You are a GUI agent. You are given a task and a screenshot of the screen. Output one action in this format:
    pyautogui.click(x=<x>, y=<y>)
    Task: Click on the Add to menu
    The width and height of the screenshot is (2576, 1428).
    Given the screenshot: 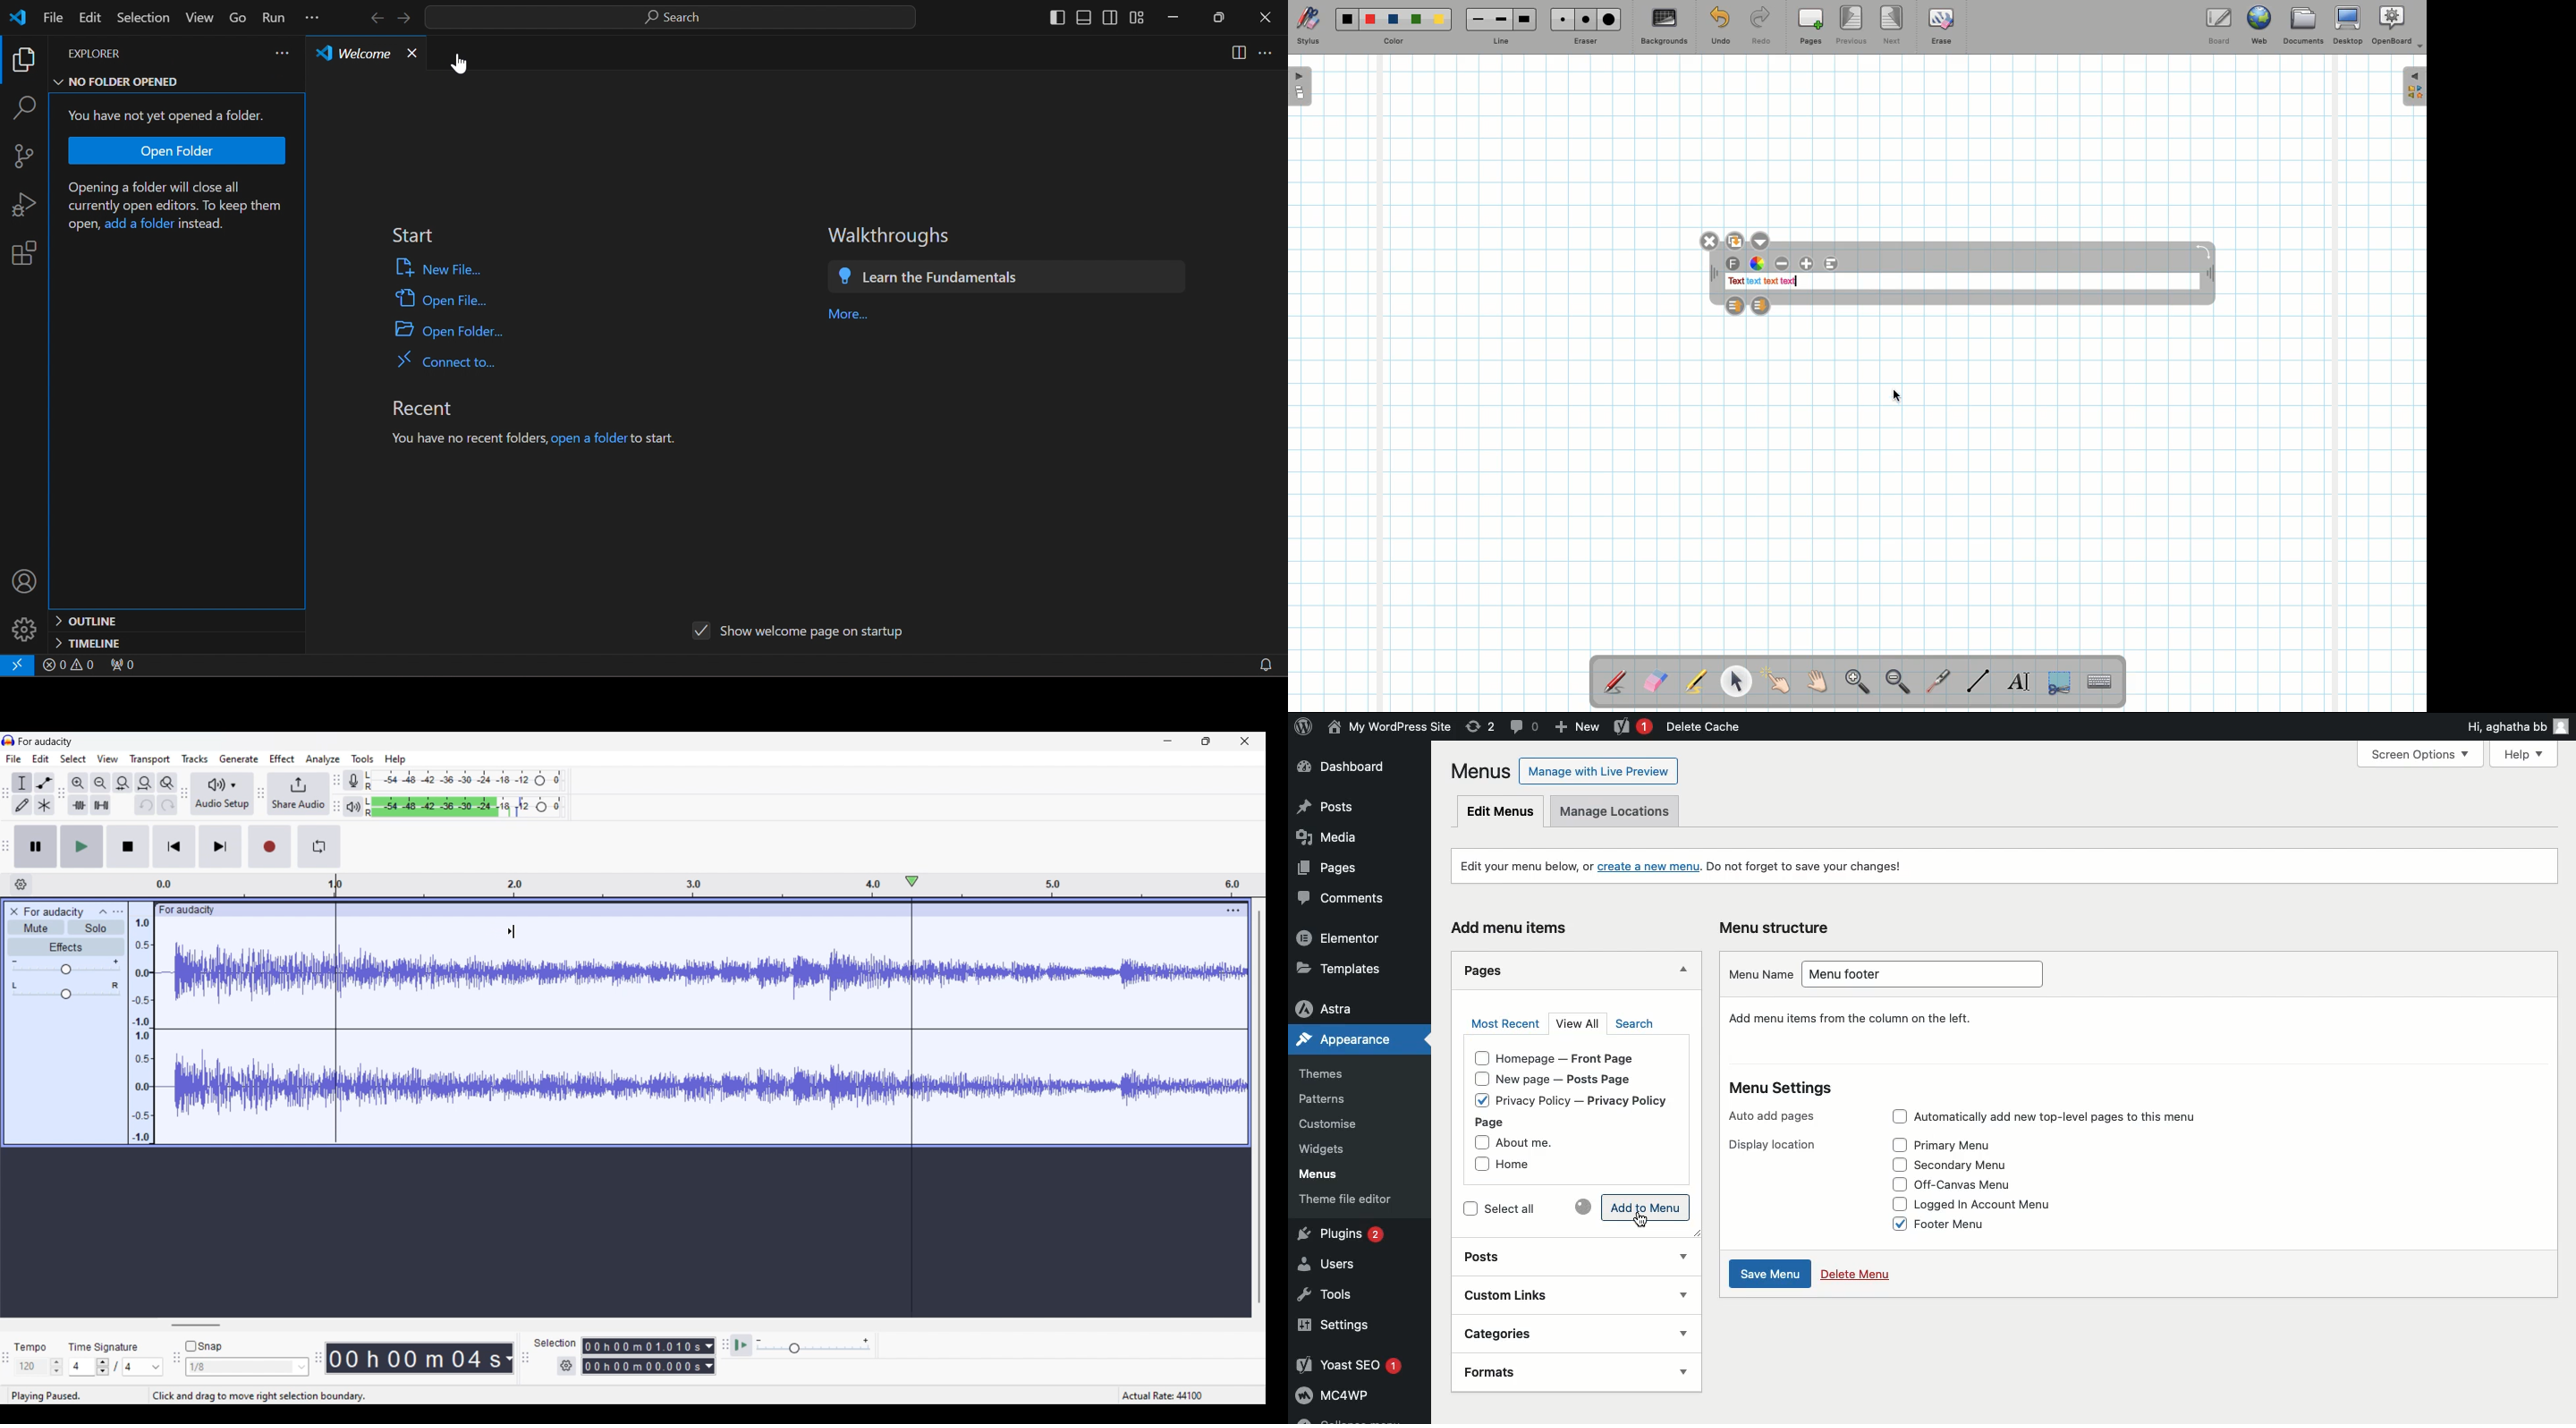 What is the action you would take?
    pyautogui.click(x=1646, y=1208)
    